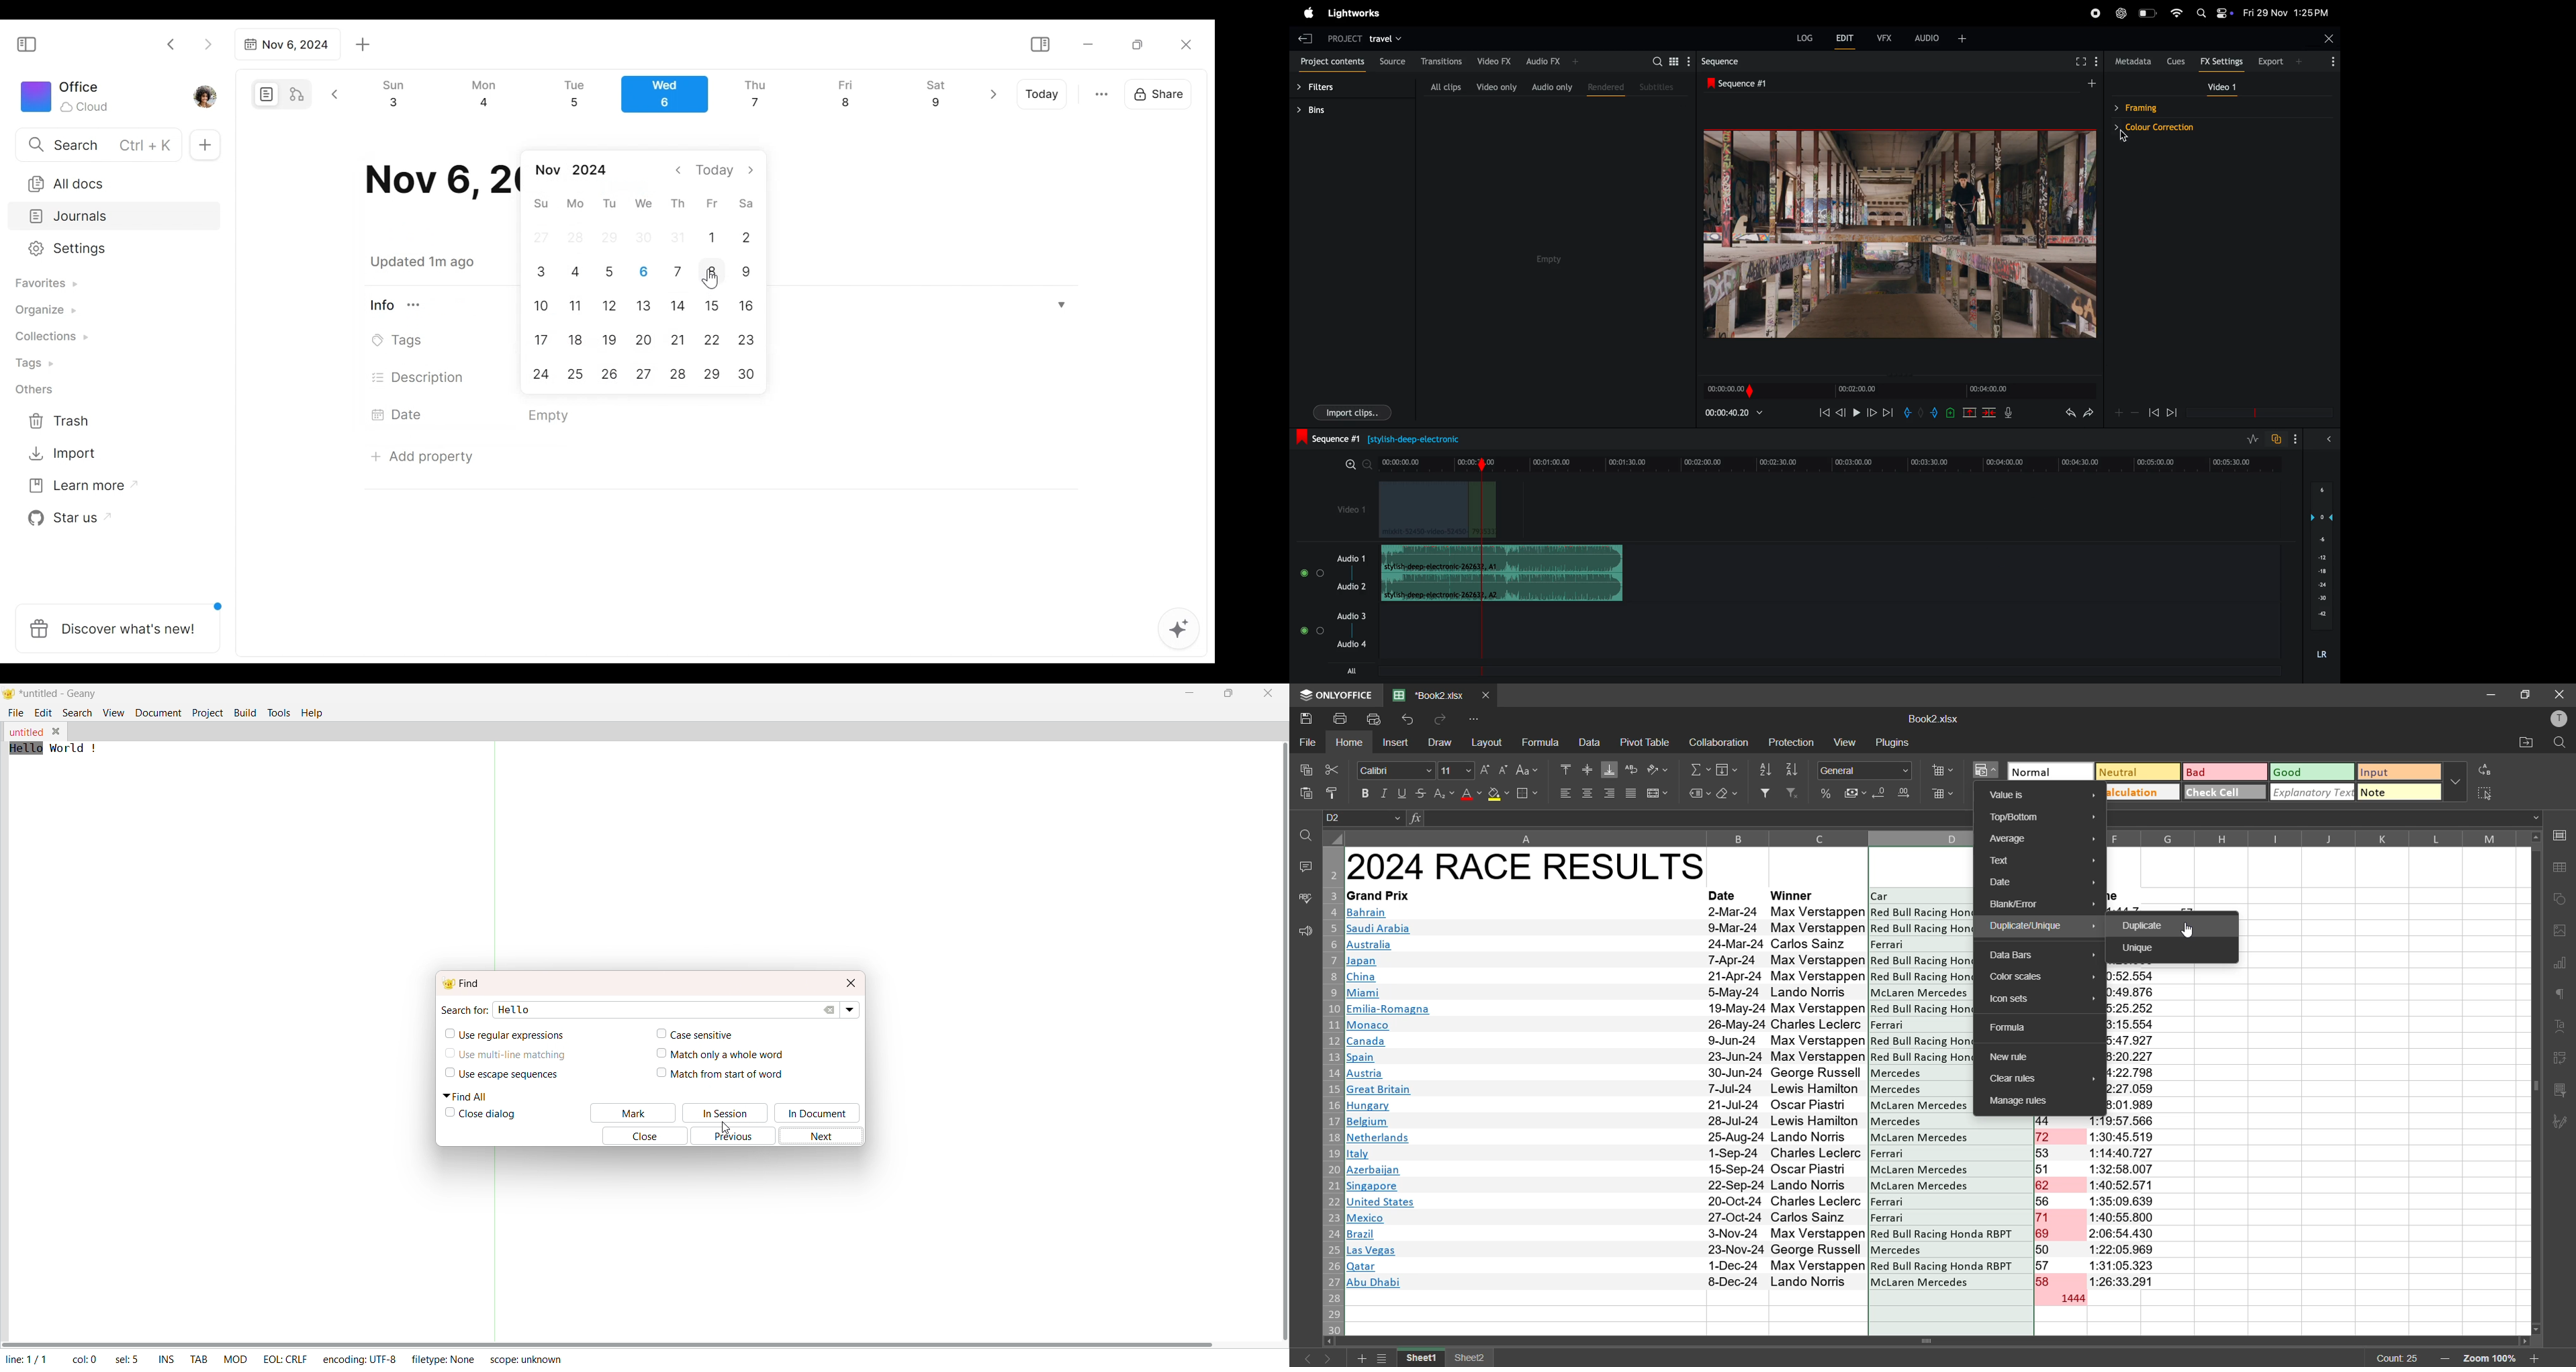 The height and width of the screenshot is (1372, 2576). I want to click on paragraph, so click(2563, 997).